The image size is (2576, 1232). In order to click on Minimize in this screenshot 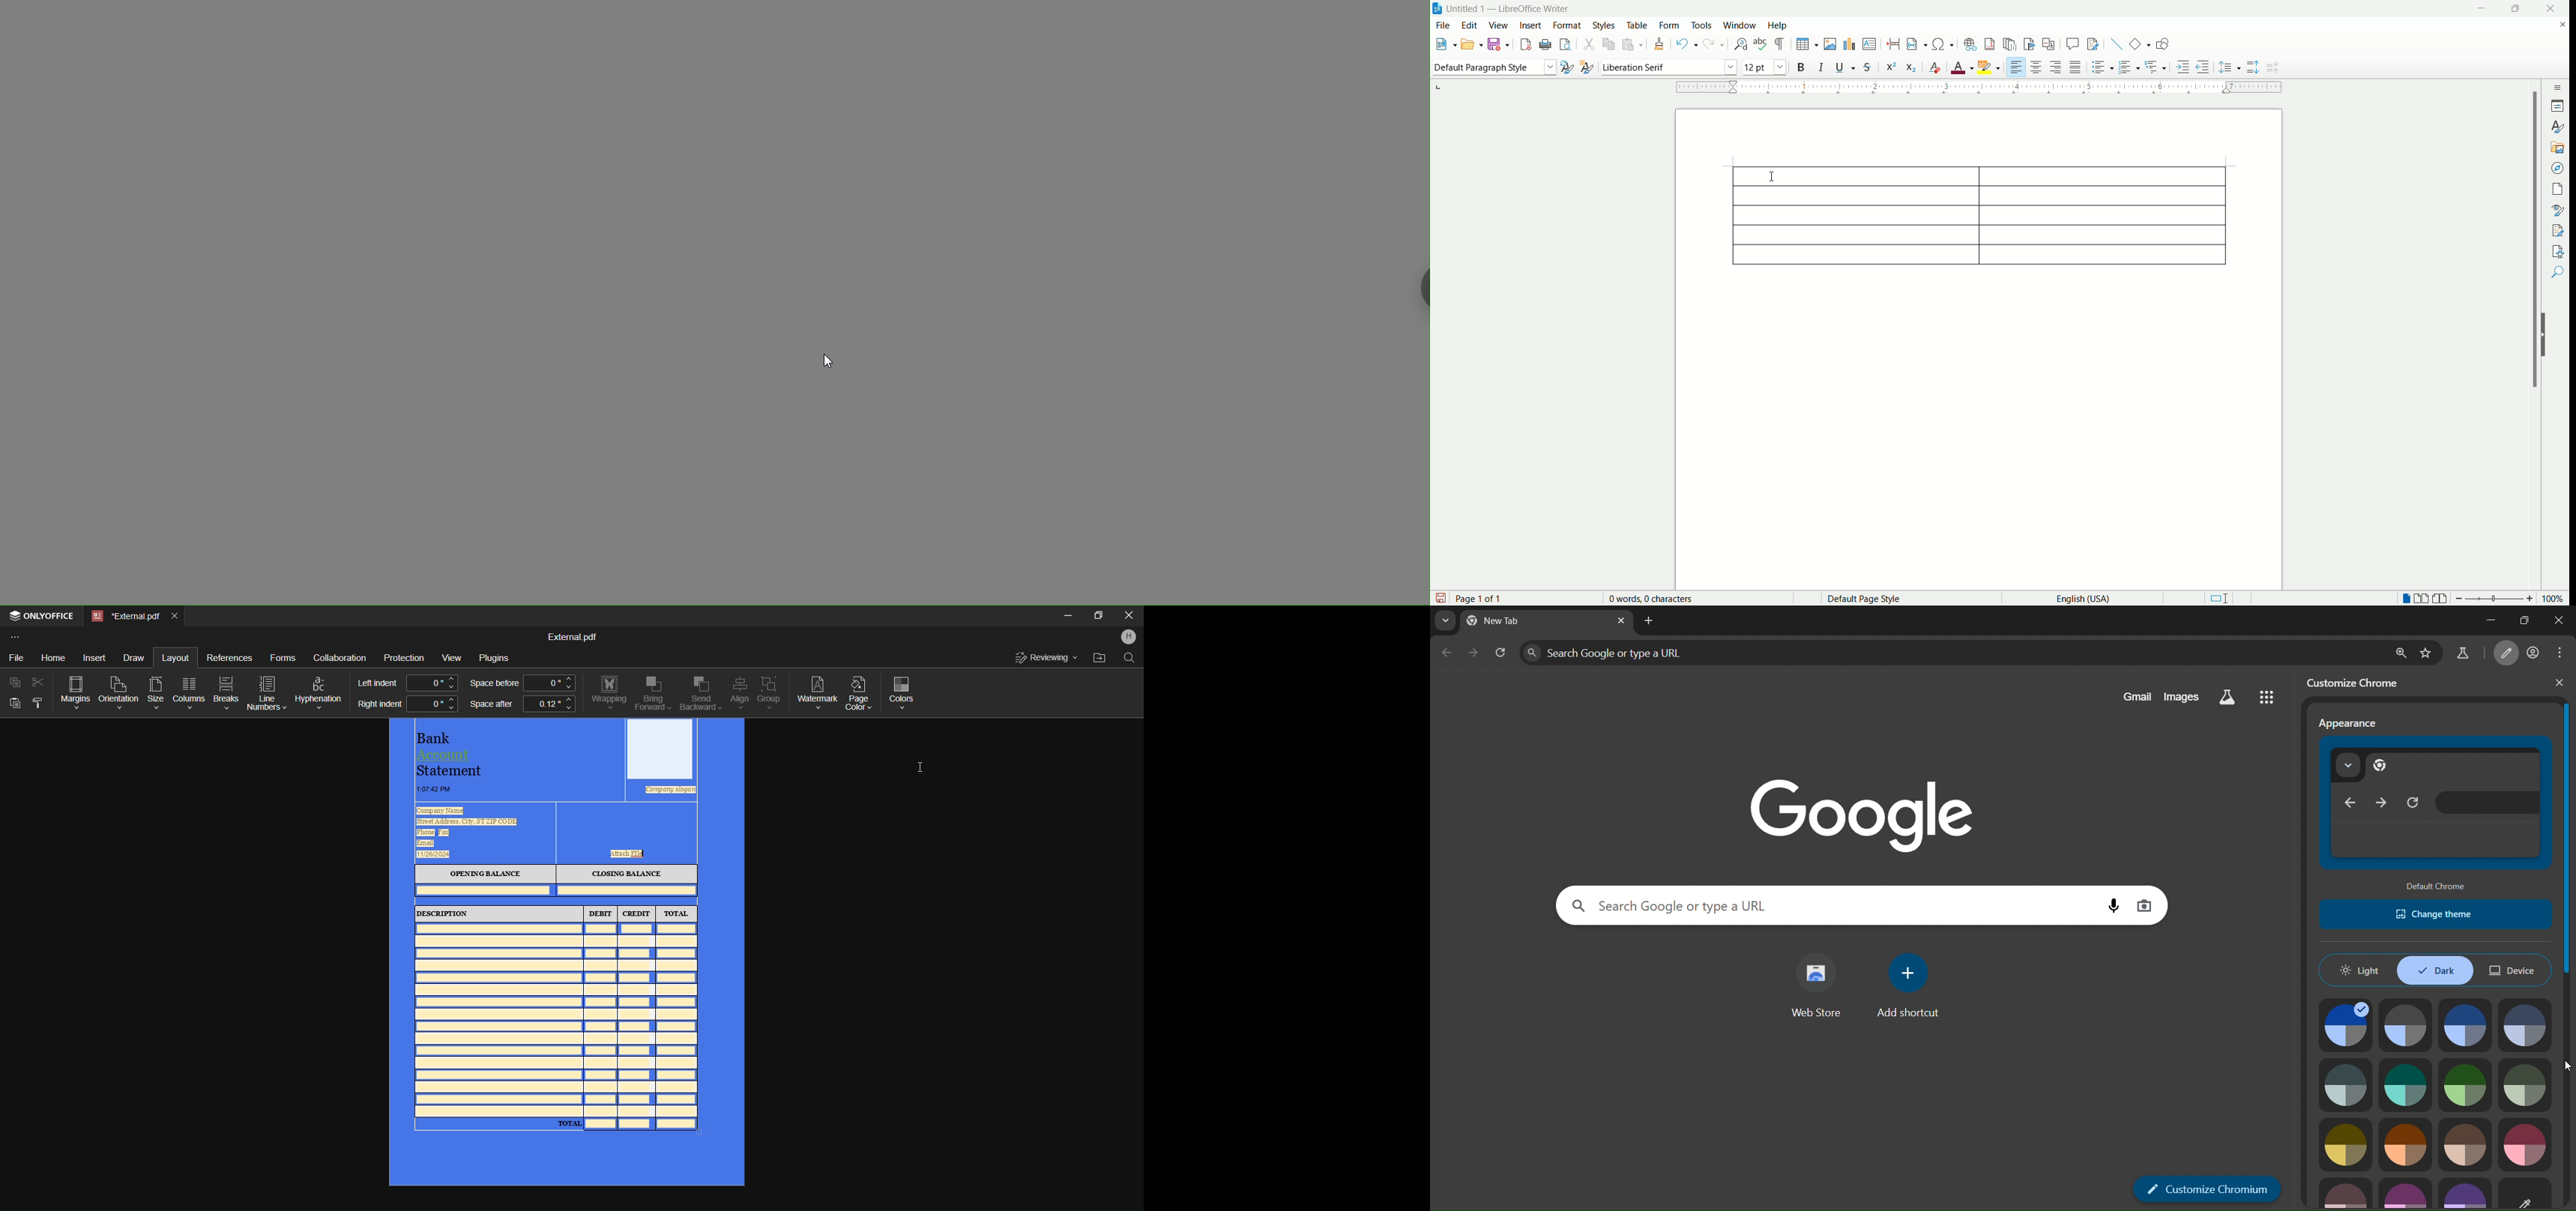, I will do `click(1063, 617)`.